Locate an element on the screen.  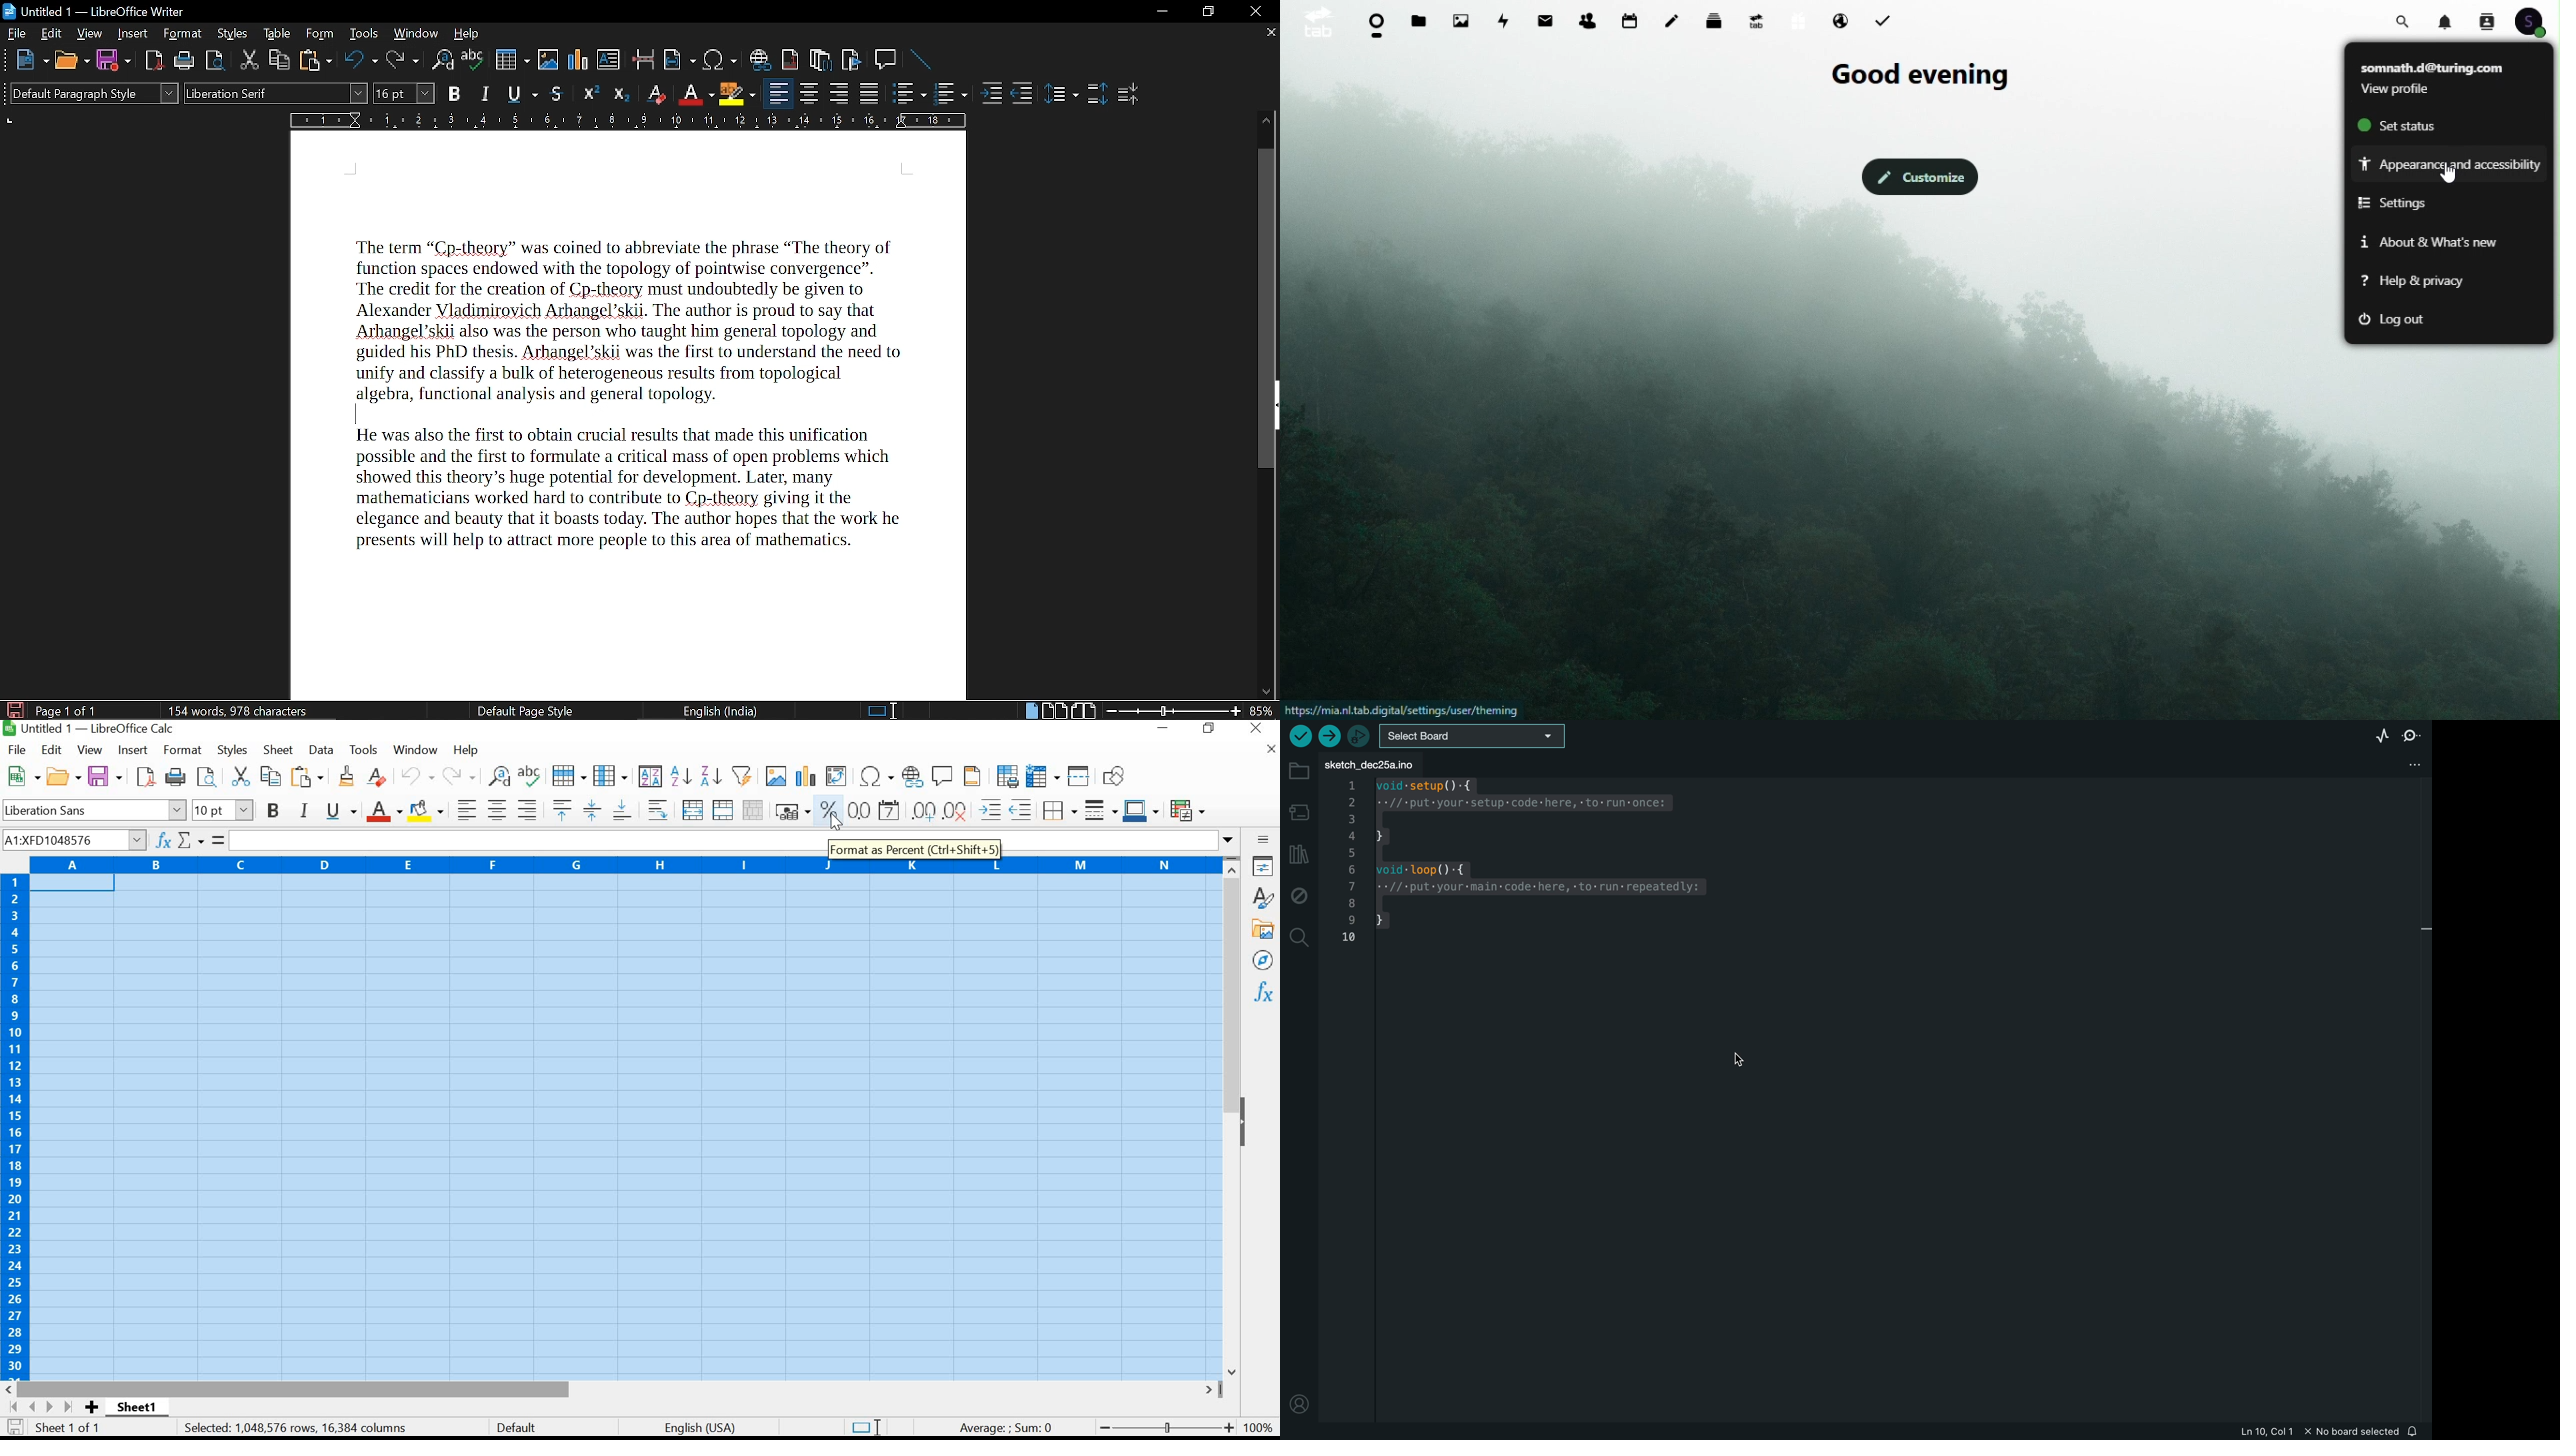
WINDOW is located at coordinates (415, 752).